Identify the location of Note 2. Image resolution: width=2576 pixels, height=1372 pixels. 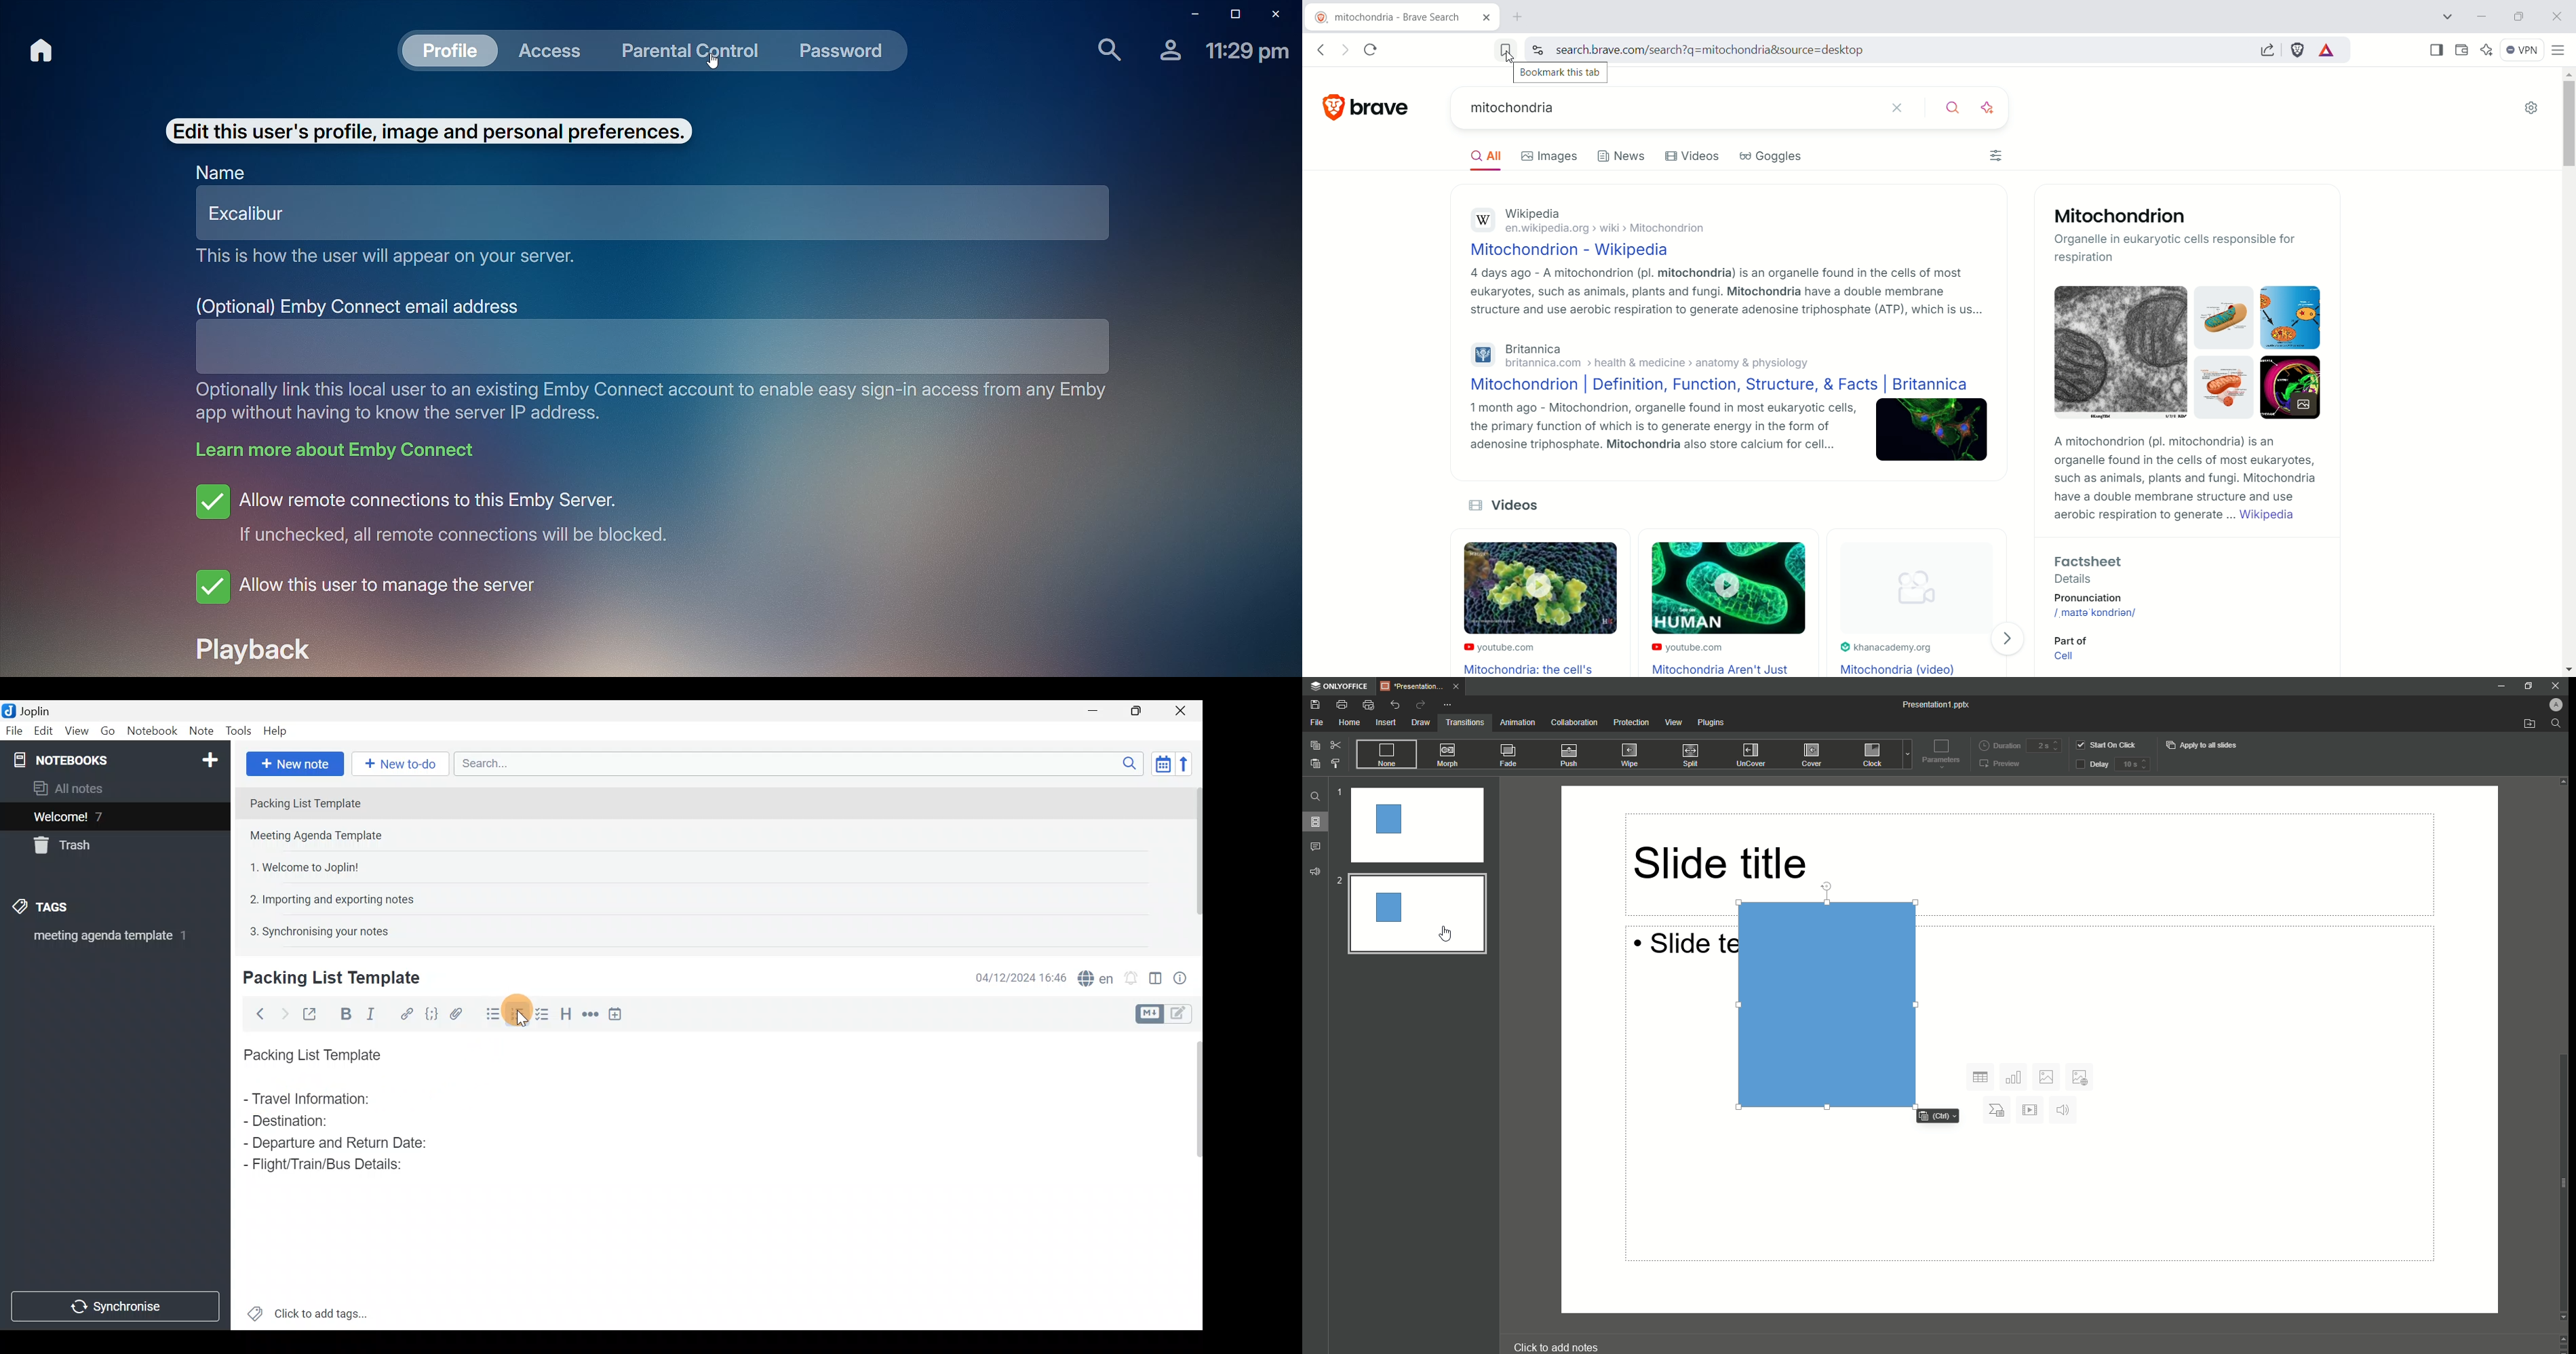
(328, 837).